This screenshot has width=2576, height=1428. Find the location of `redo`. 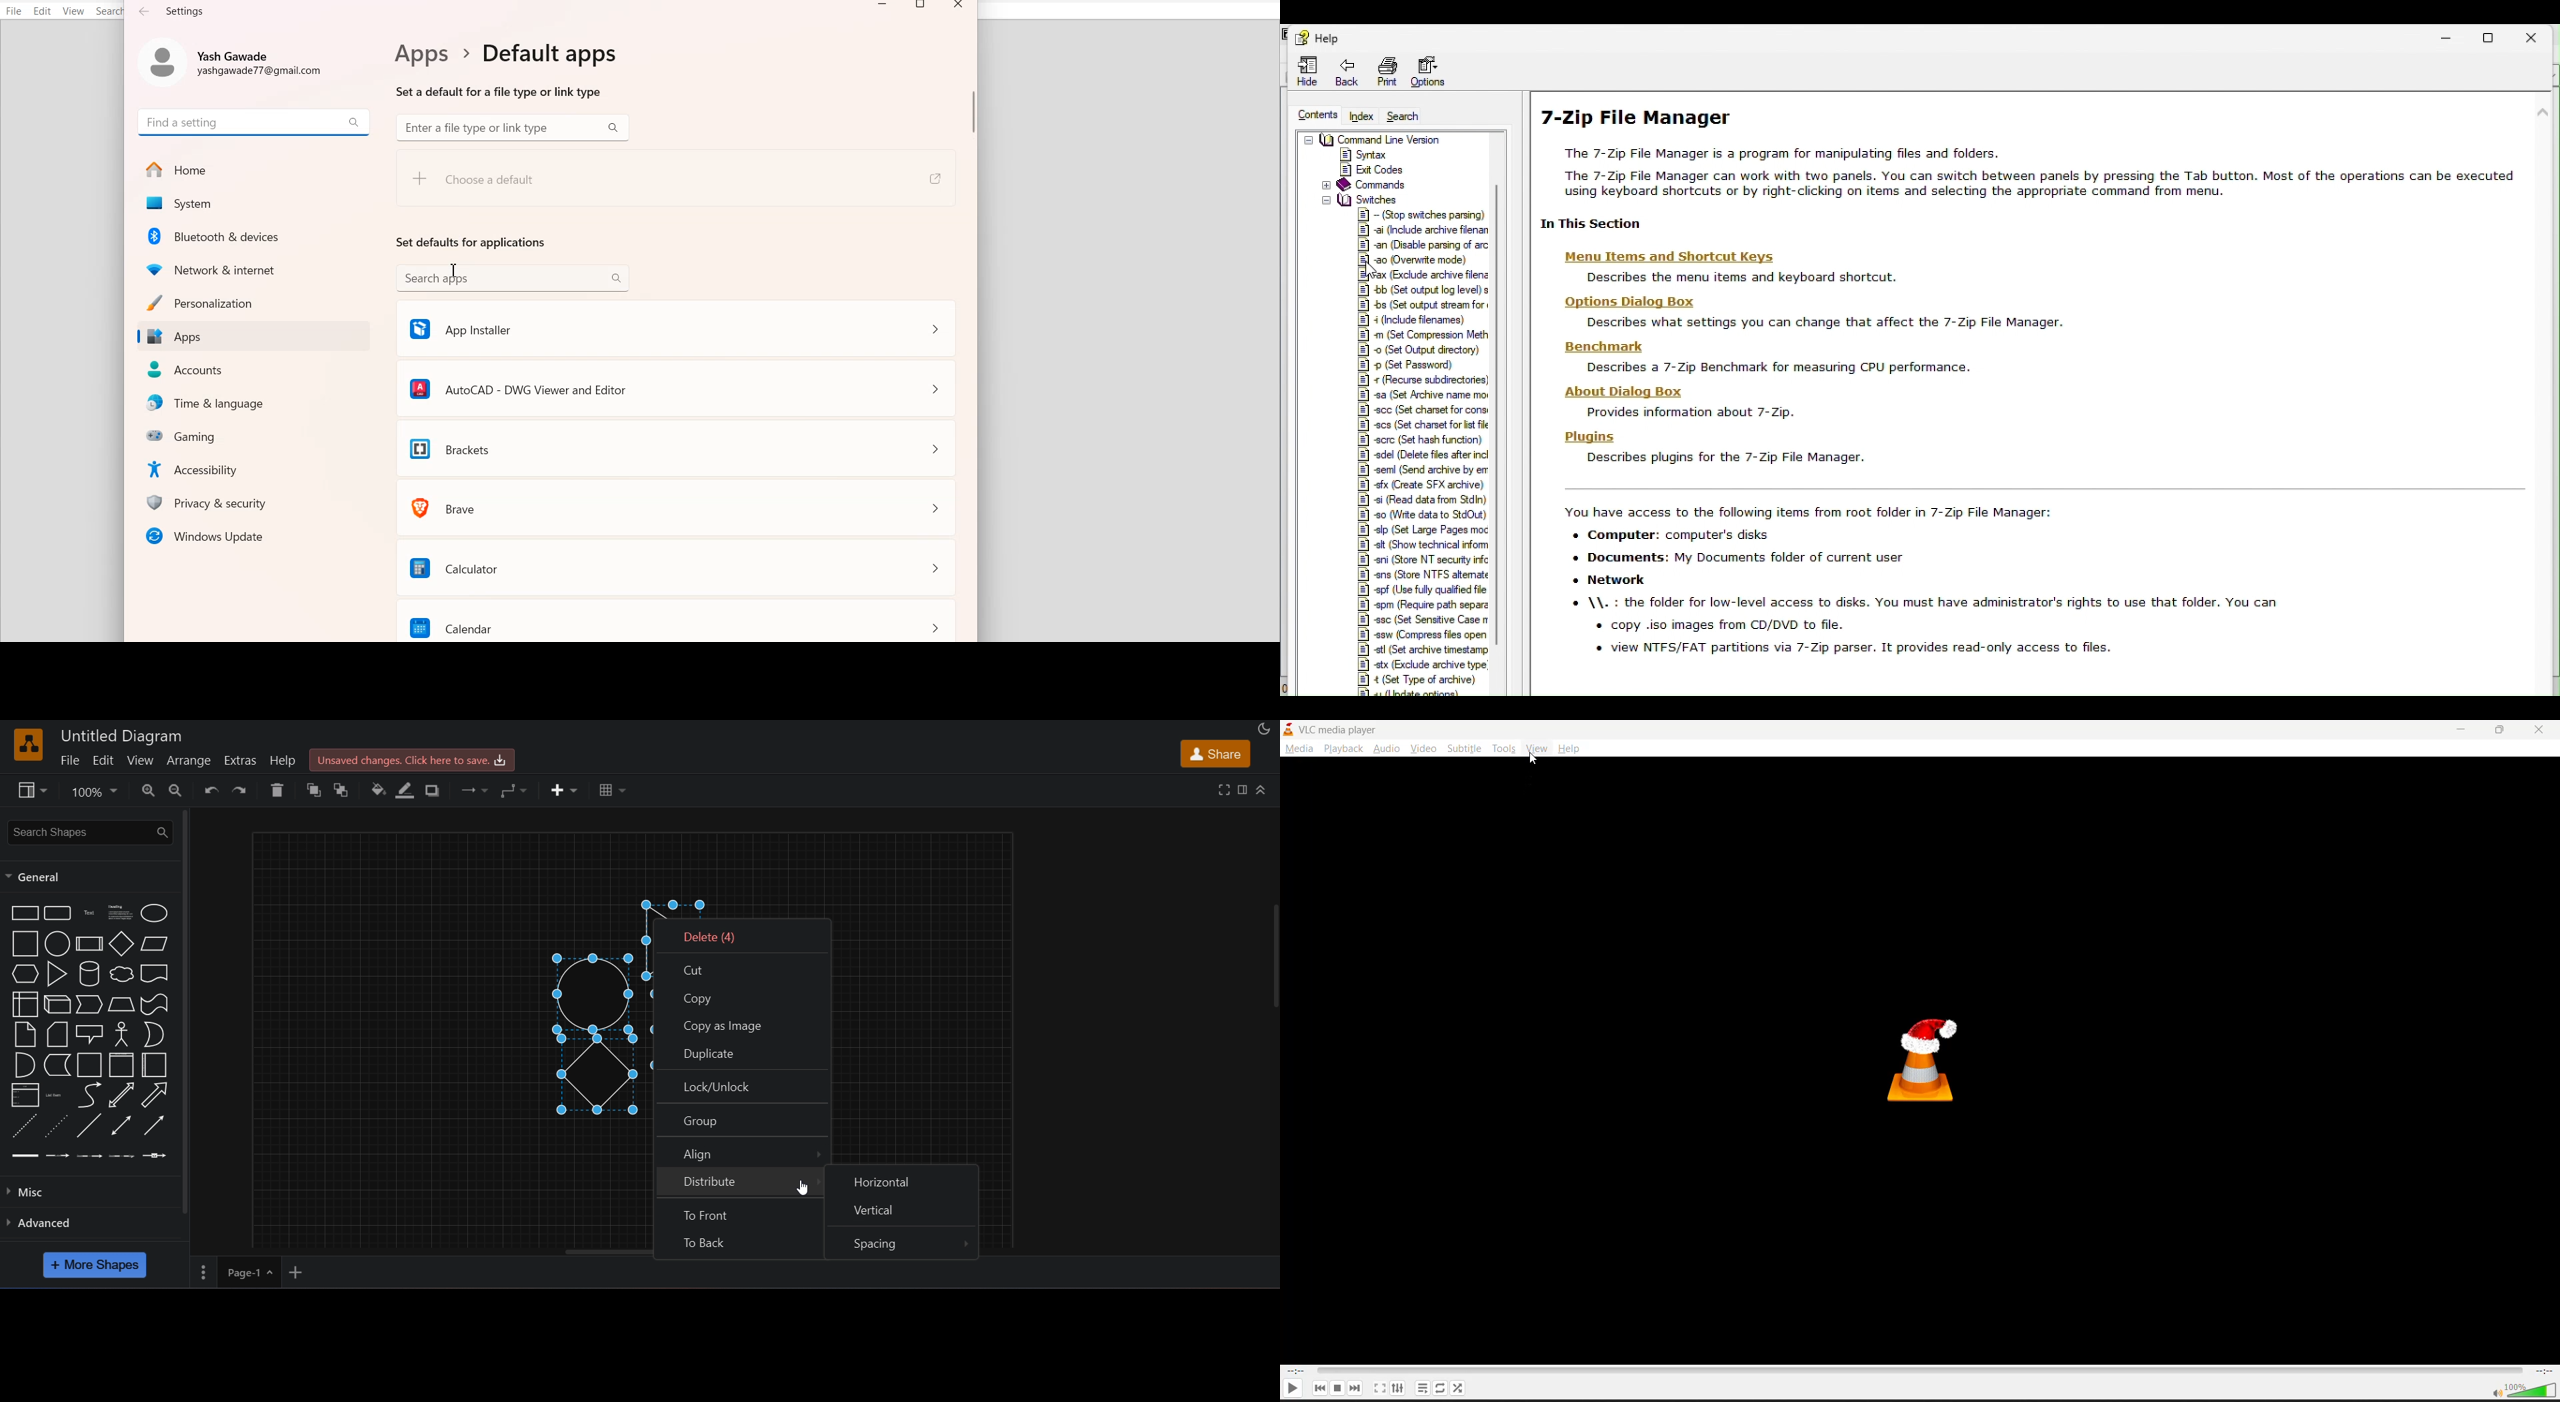

redo is located at coordinates (244, 790).